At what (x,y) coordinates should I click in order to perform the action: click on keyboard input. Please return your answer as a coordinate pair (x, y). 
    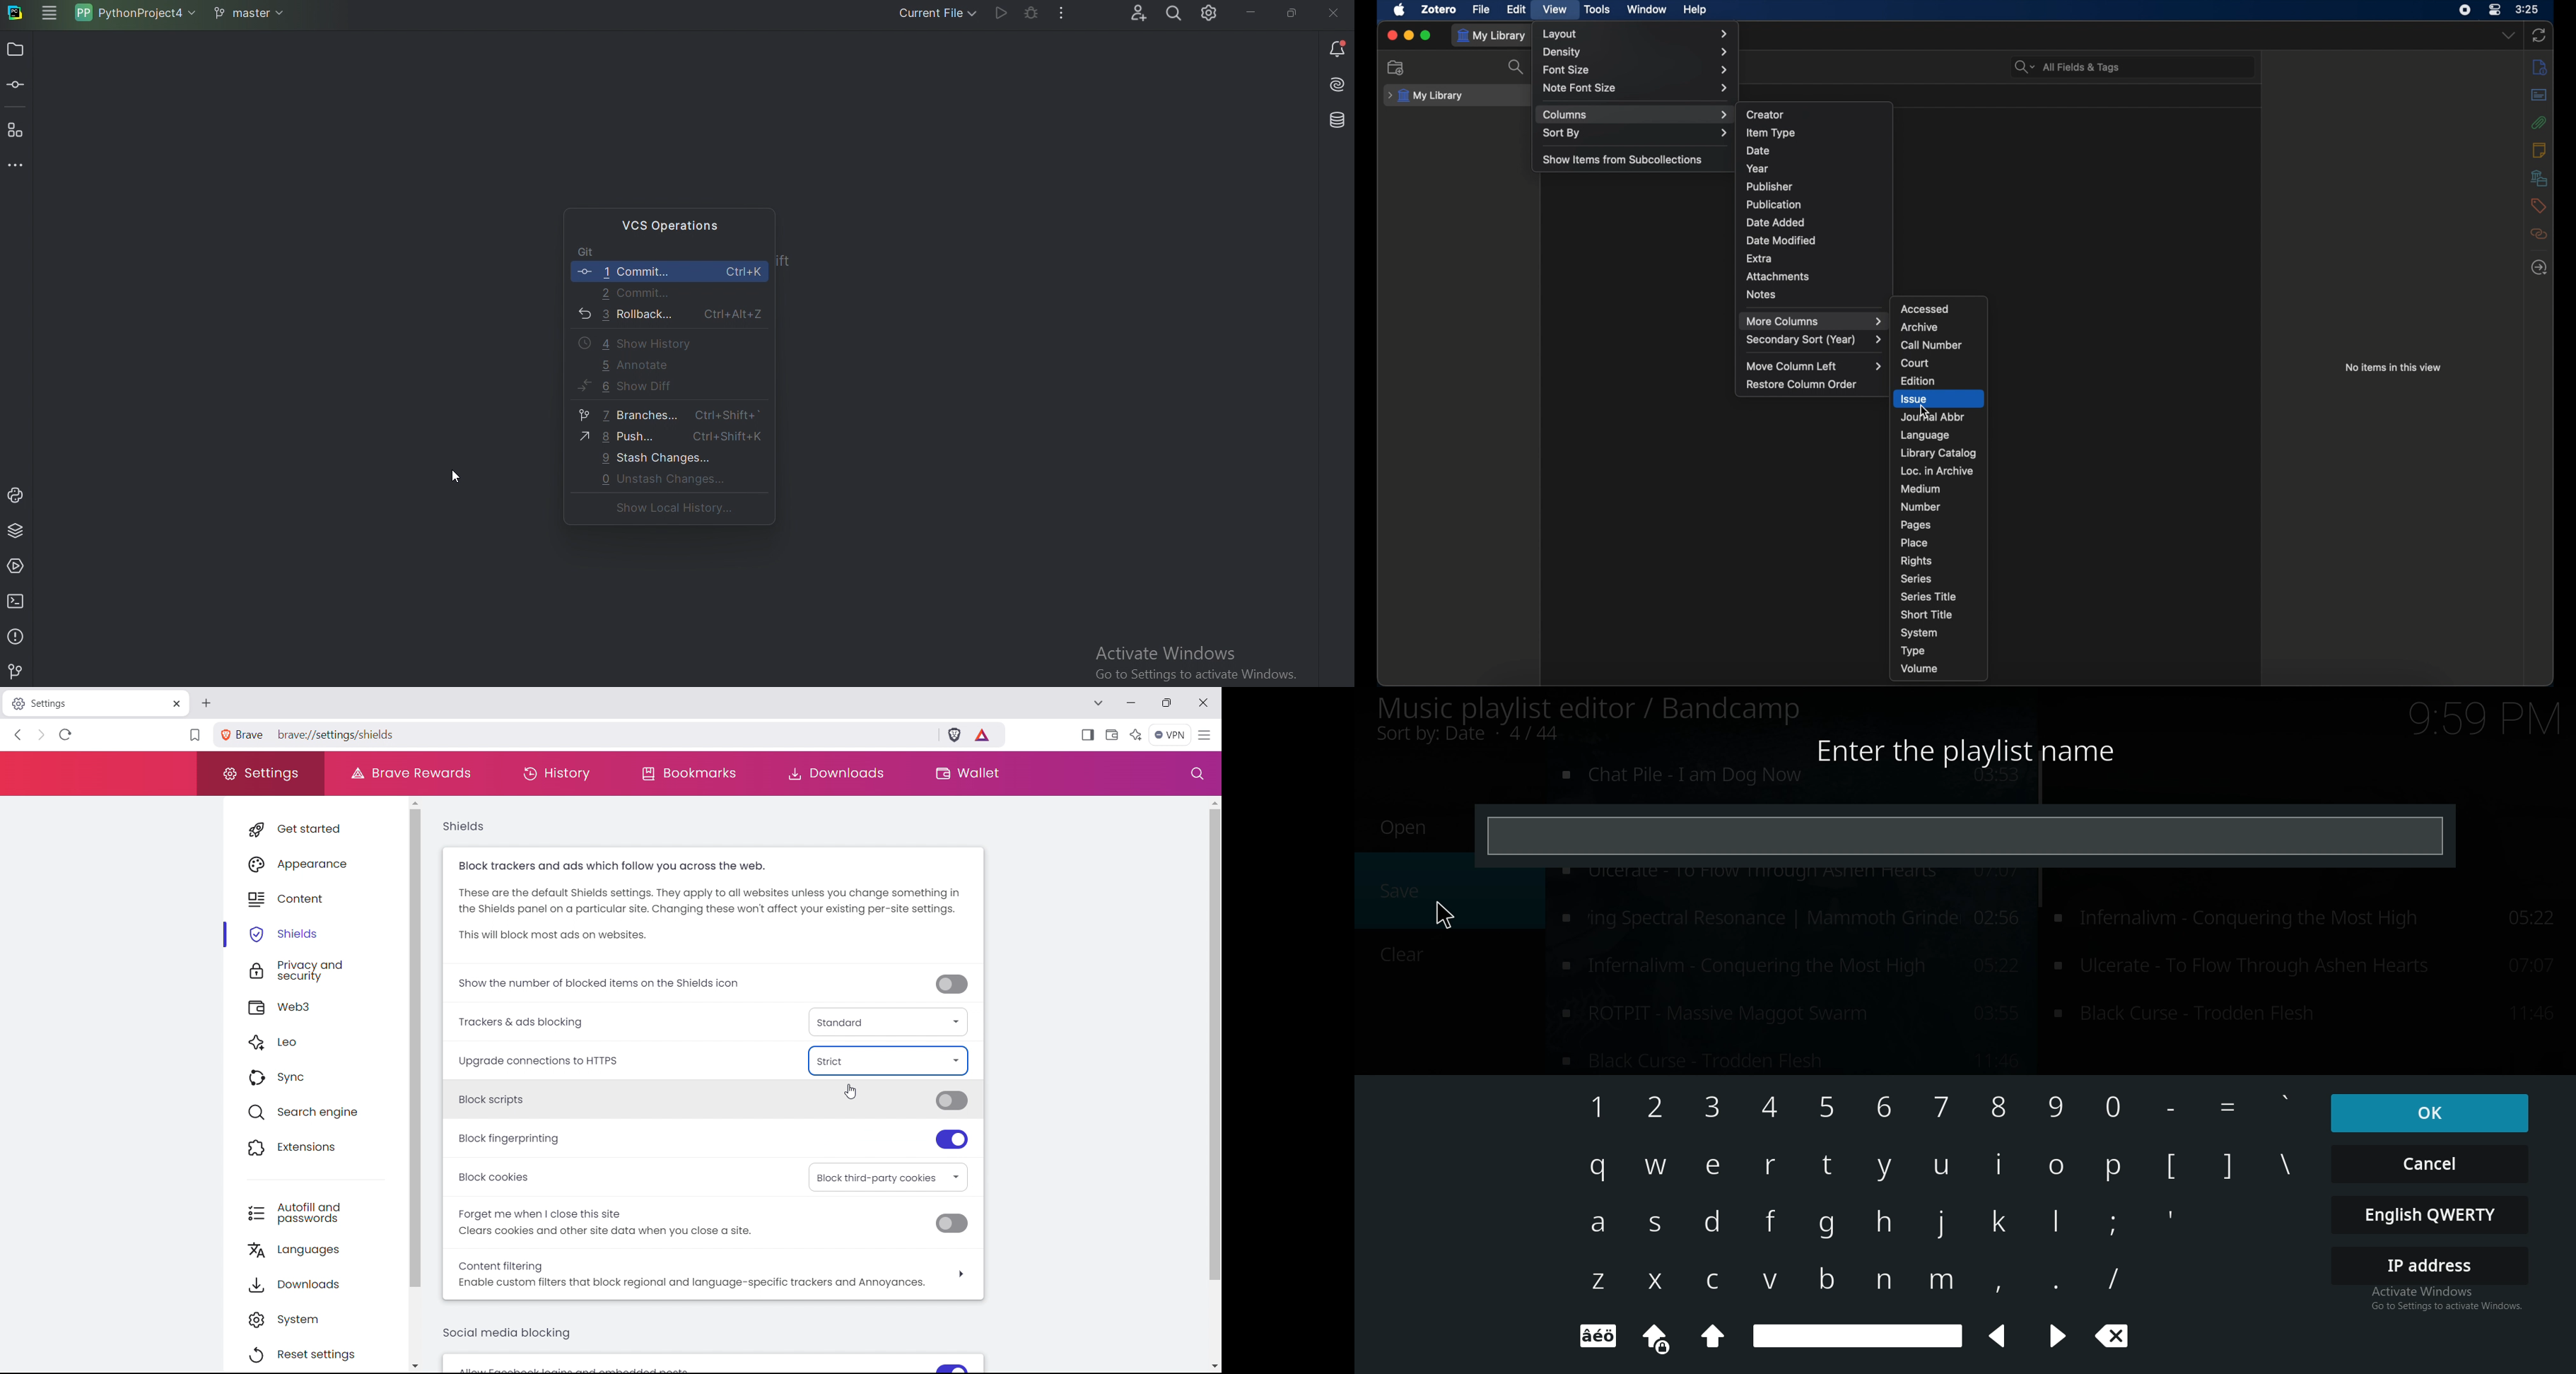
    Looking at the image, I should click on (2113, 1223).